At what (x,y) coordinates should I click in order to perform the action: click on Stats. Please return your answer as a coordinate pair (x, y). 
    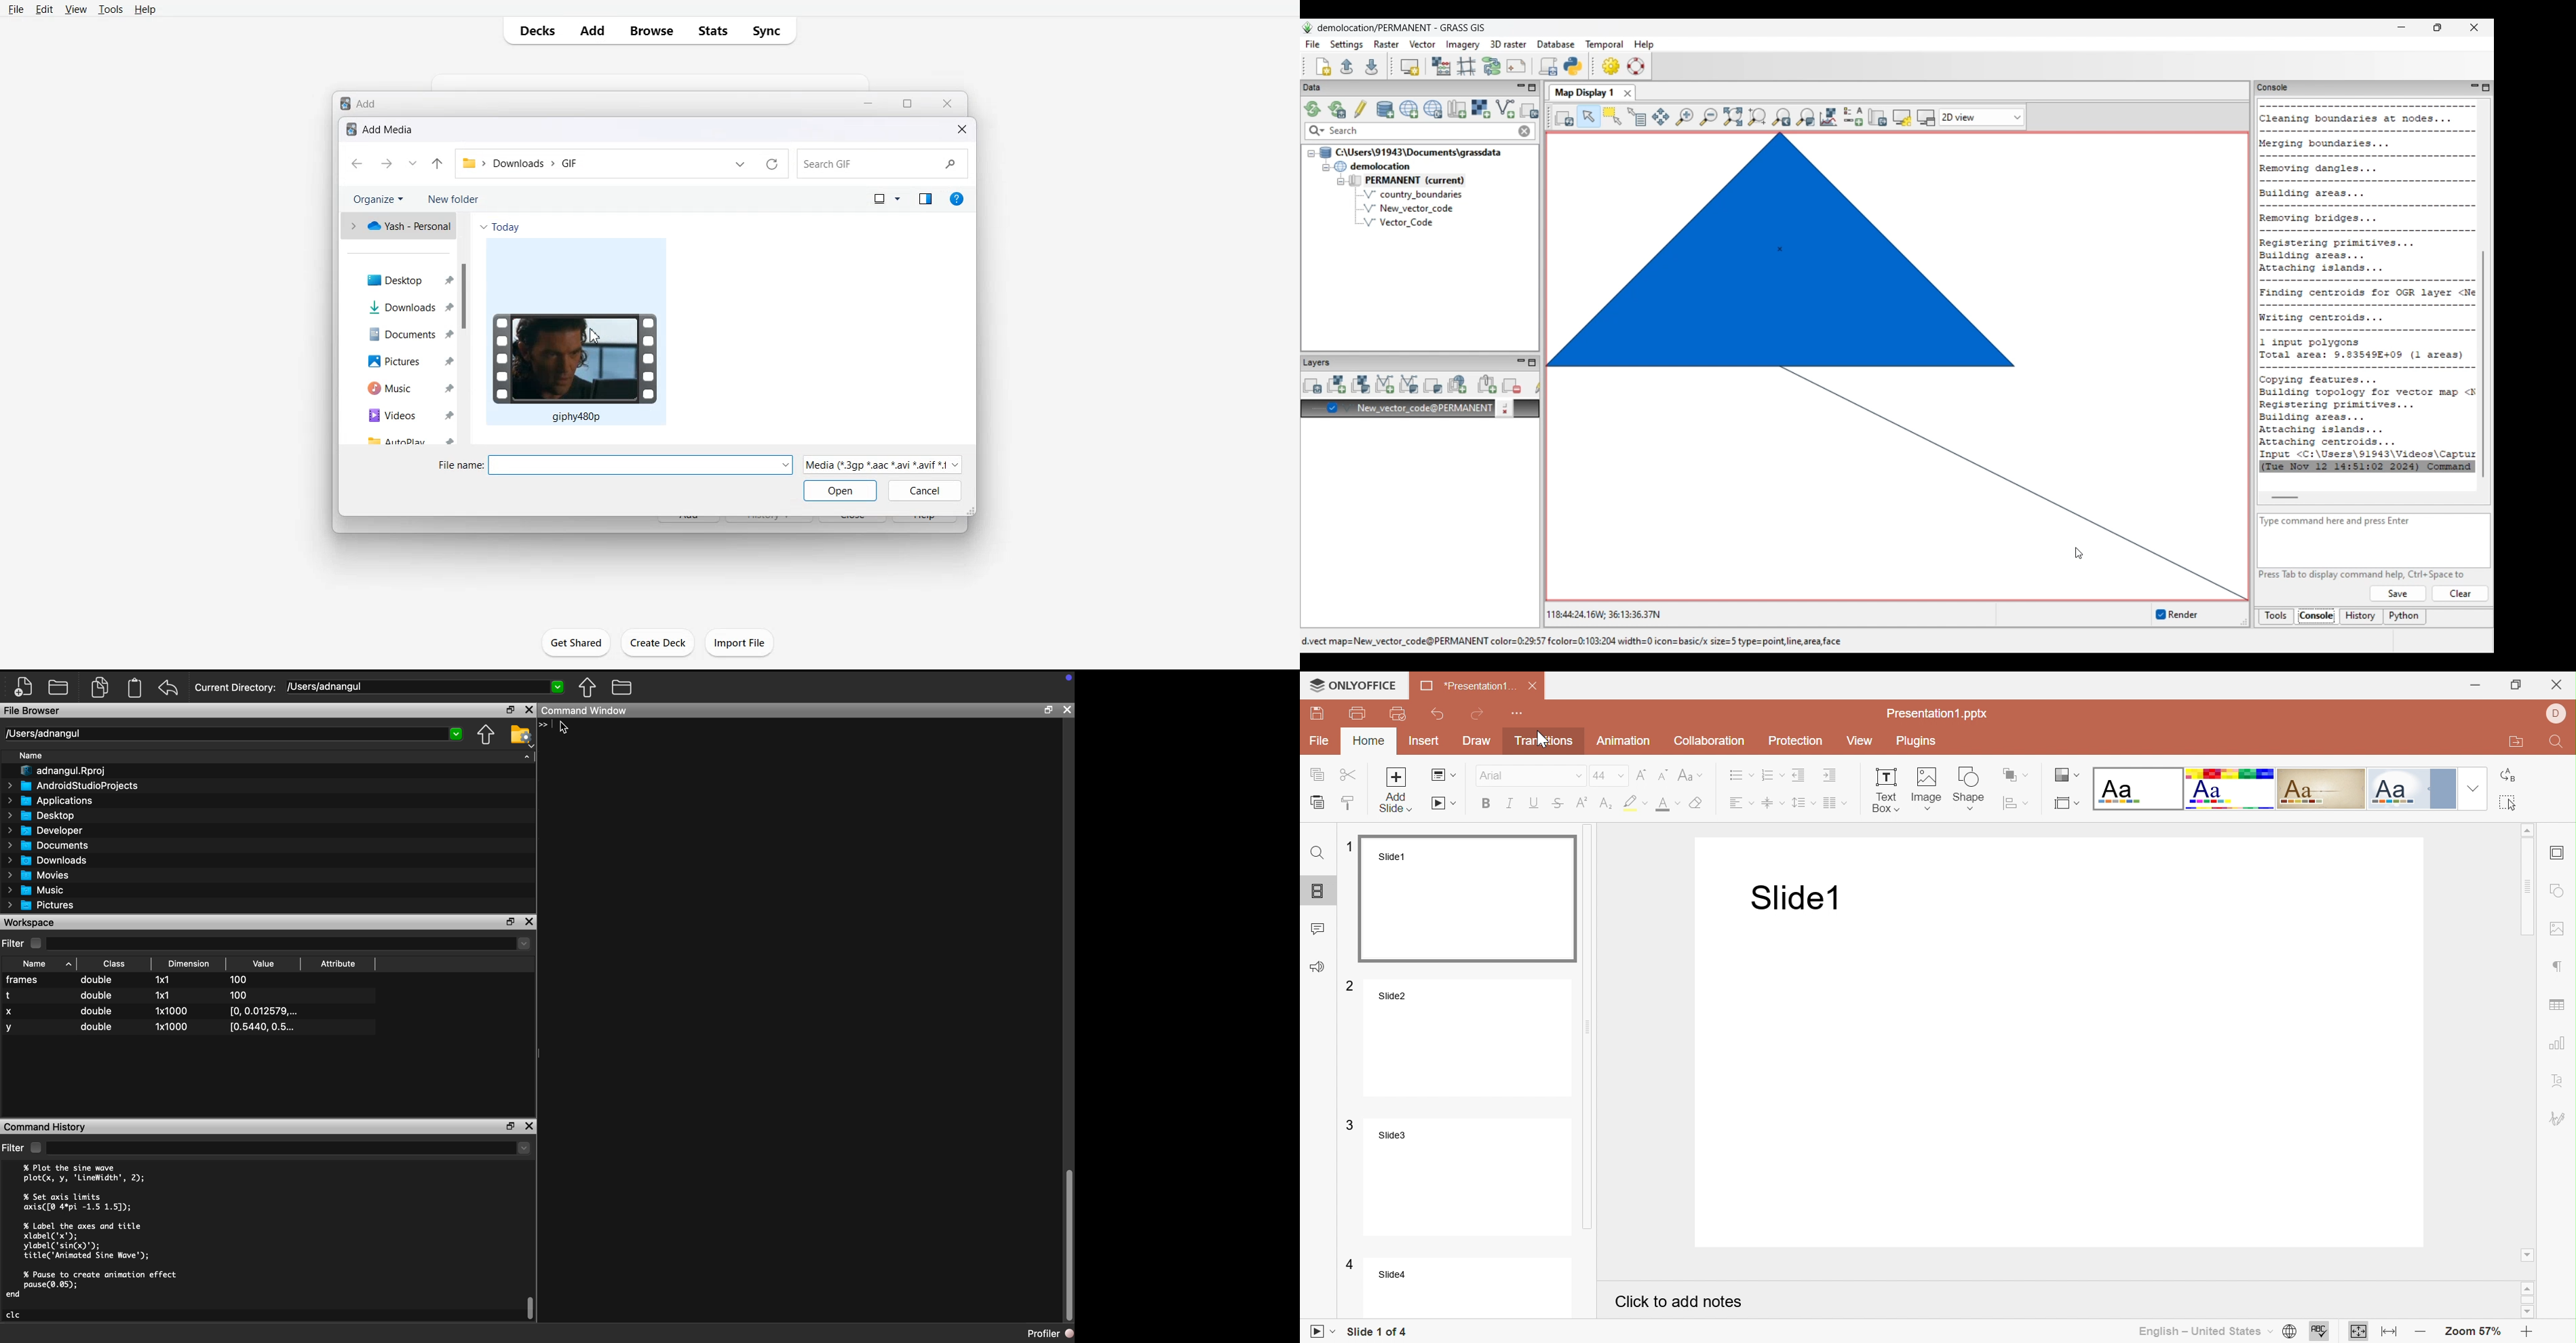
    Looking at the image, I should click on (714, 30).